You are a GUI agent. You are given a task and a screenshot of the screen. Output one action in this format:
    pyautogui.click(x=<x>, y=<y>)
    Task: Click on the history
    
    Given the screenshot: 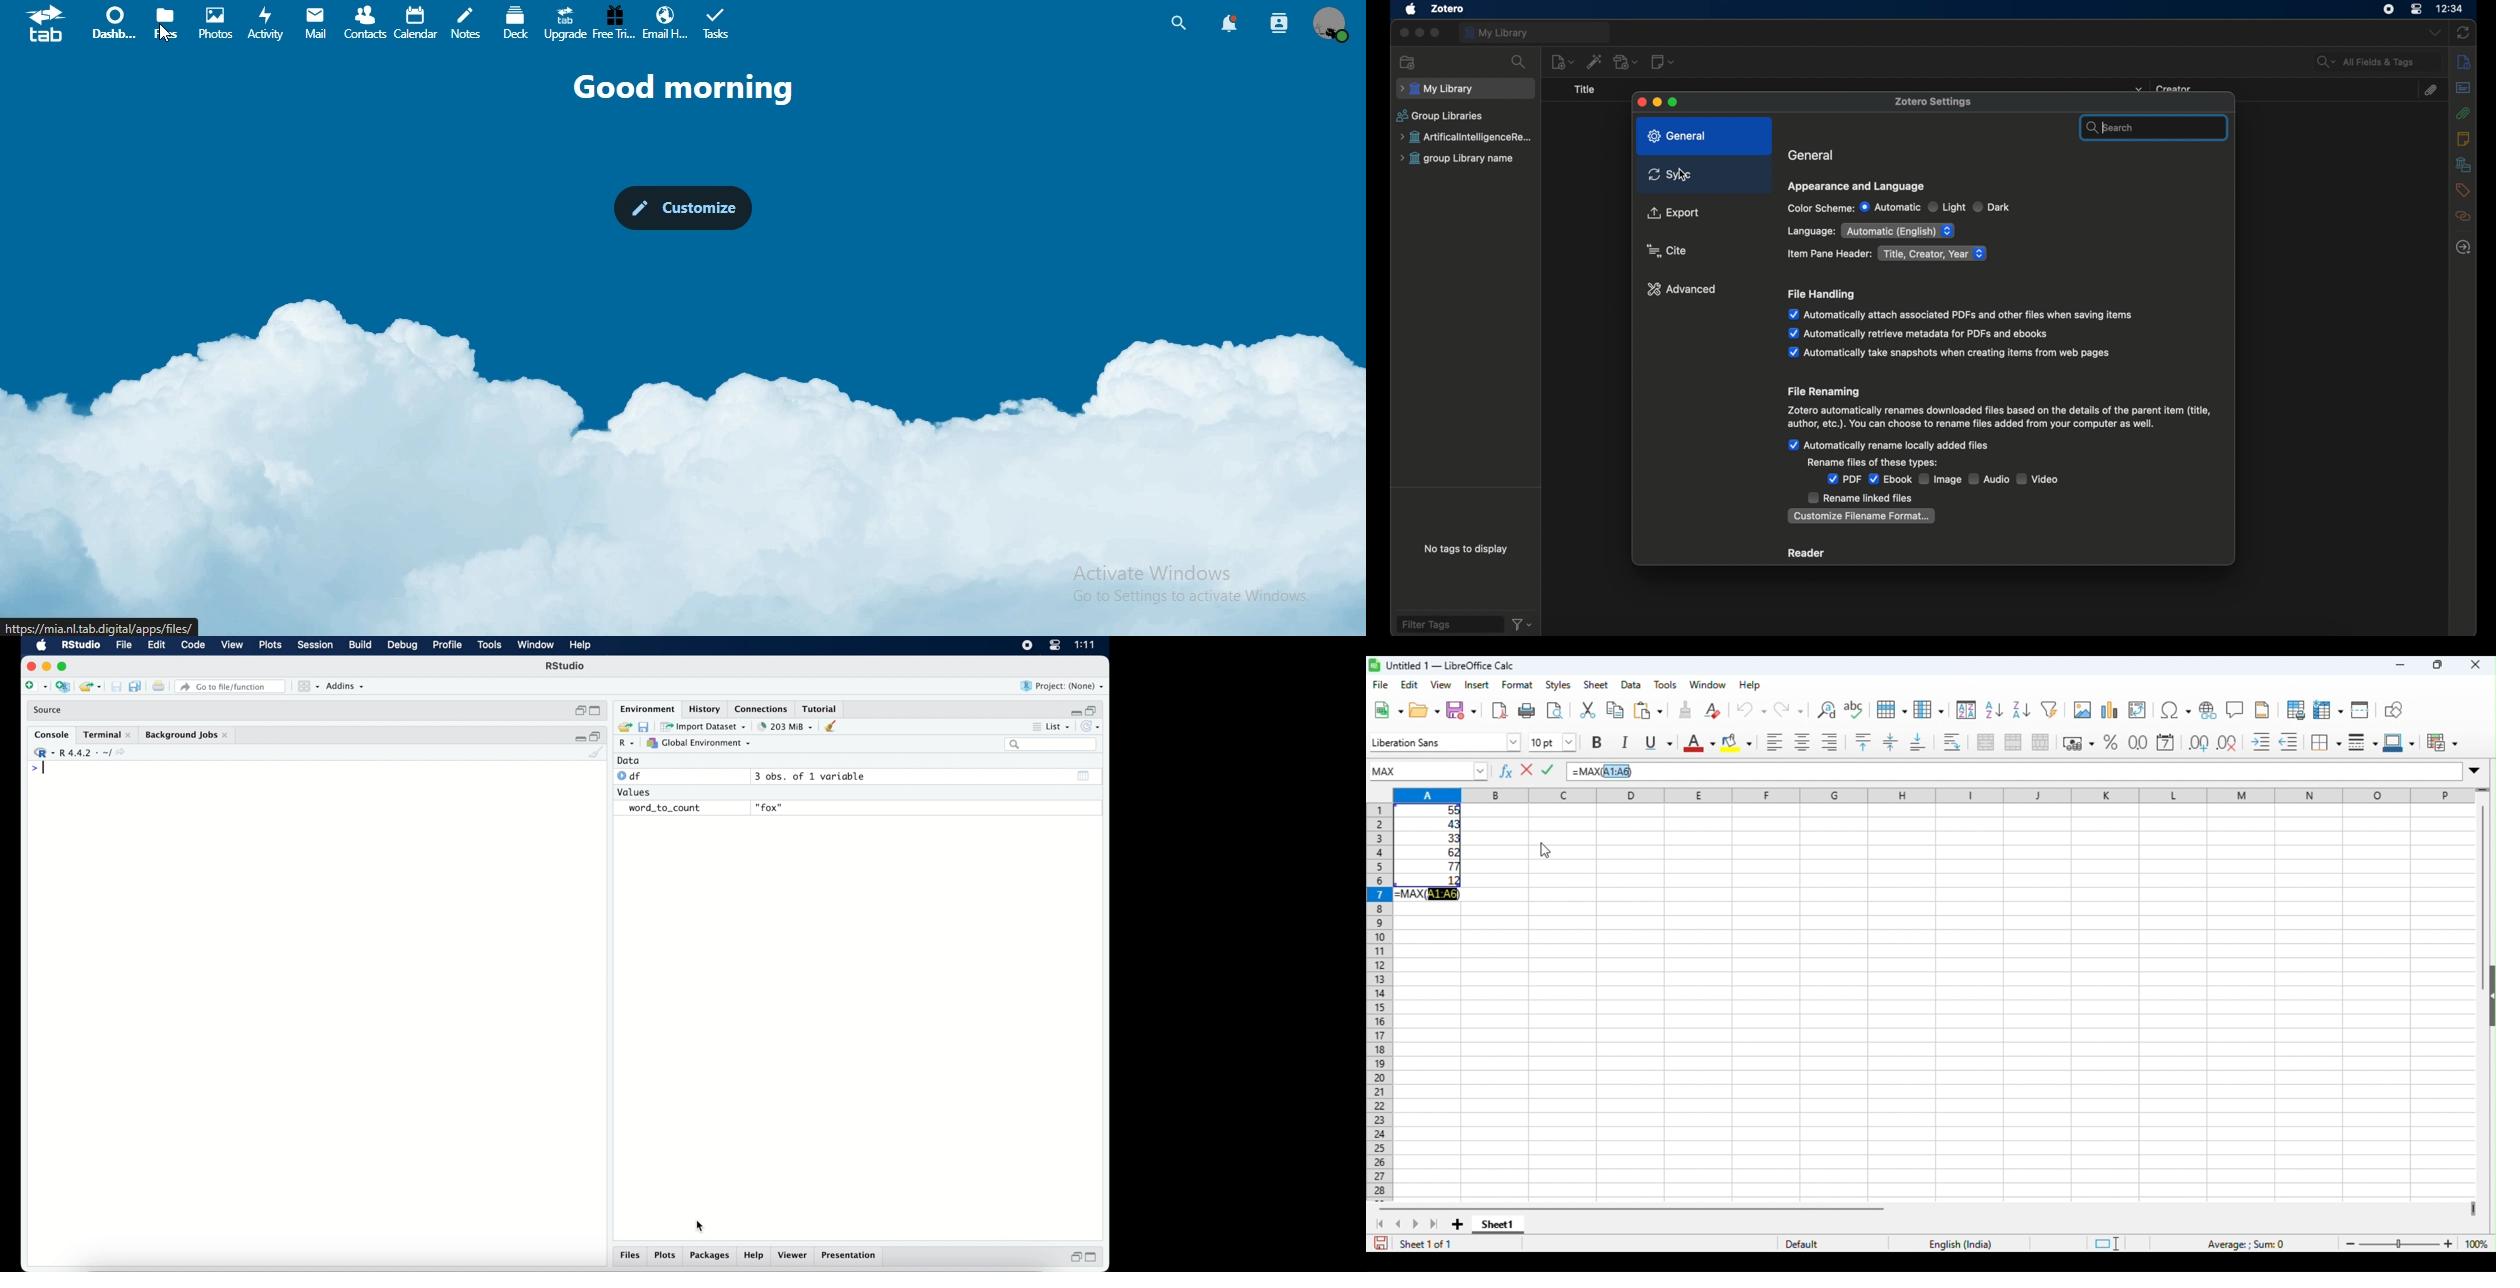 What is the action you would take?
    pyautogui.click(x=704, y=709)
    